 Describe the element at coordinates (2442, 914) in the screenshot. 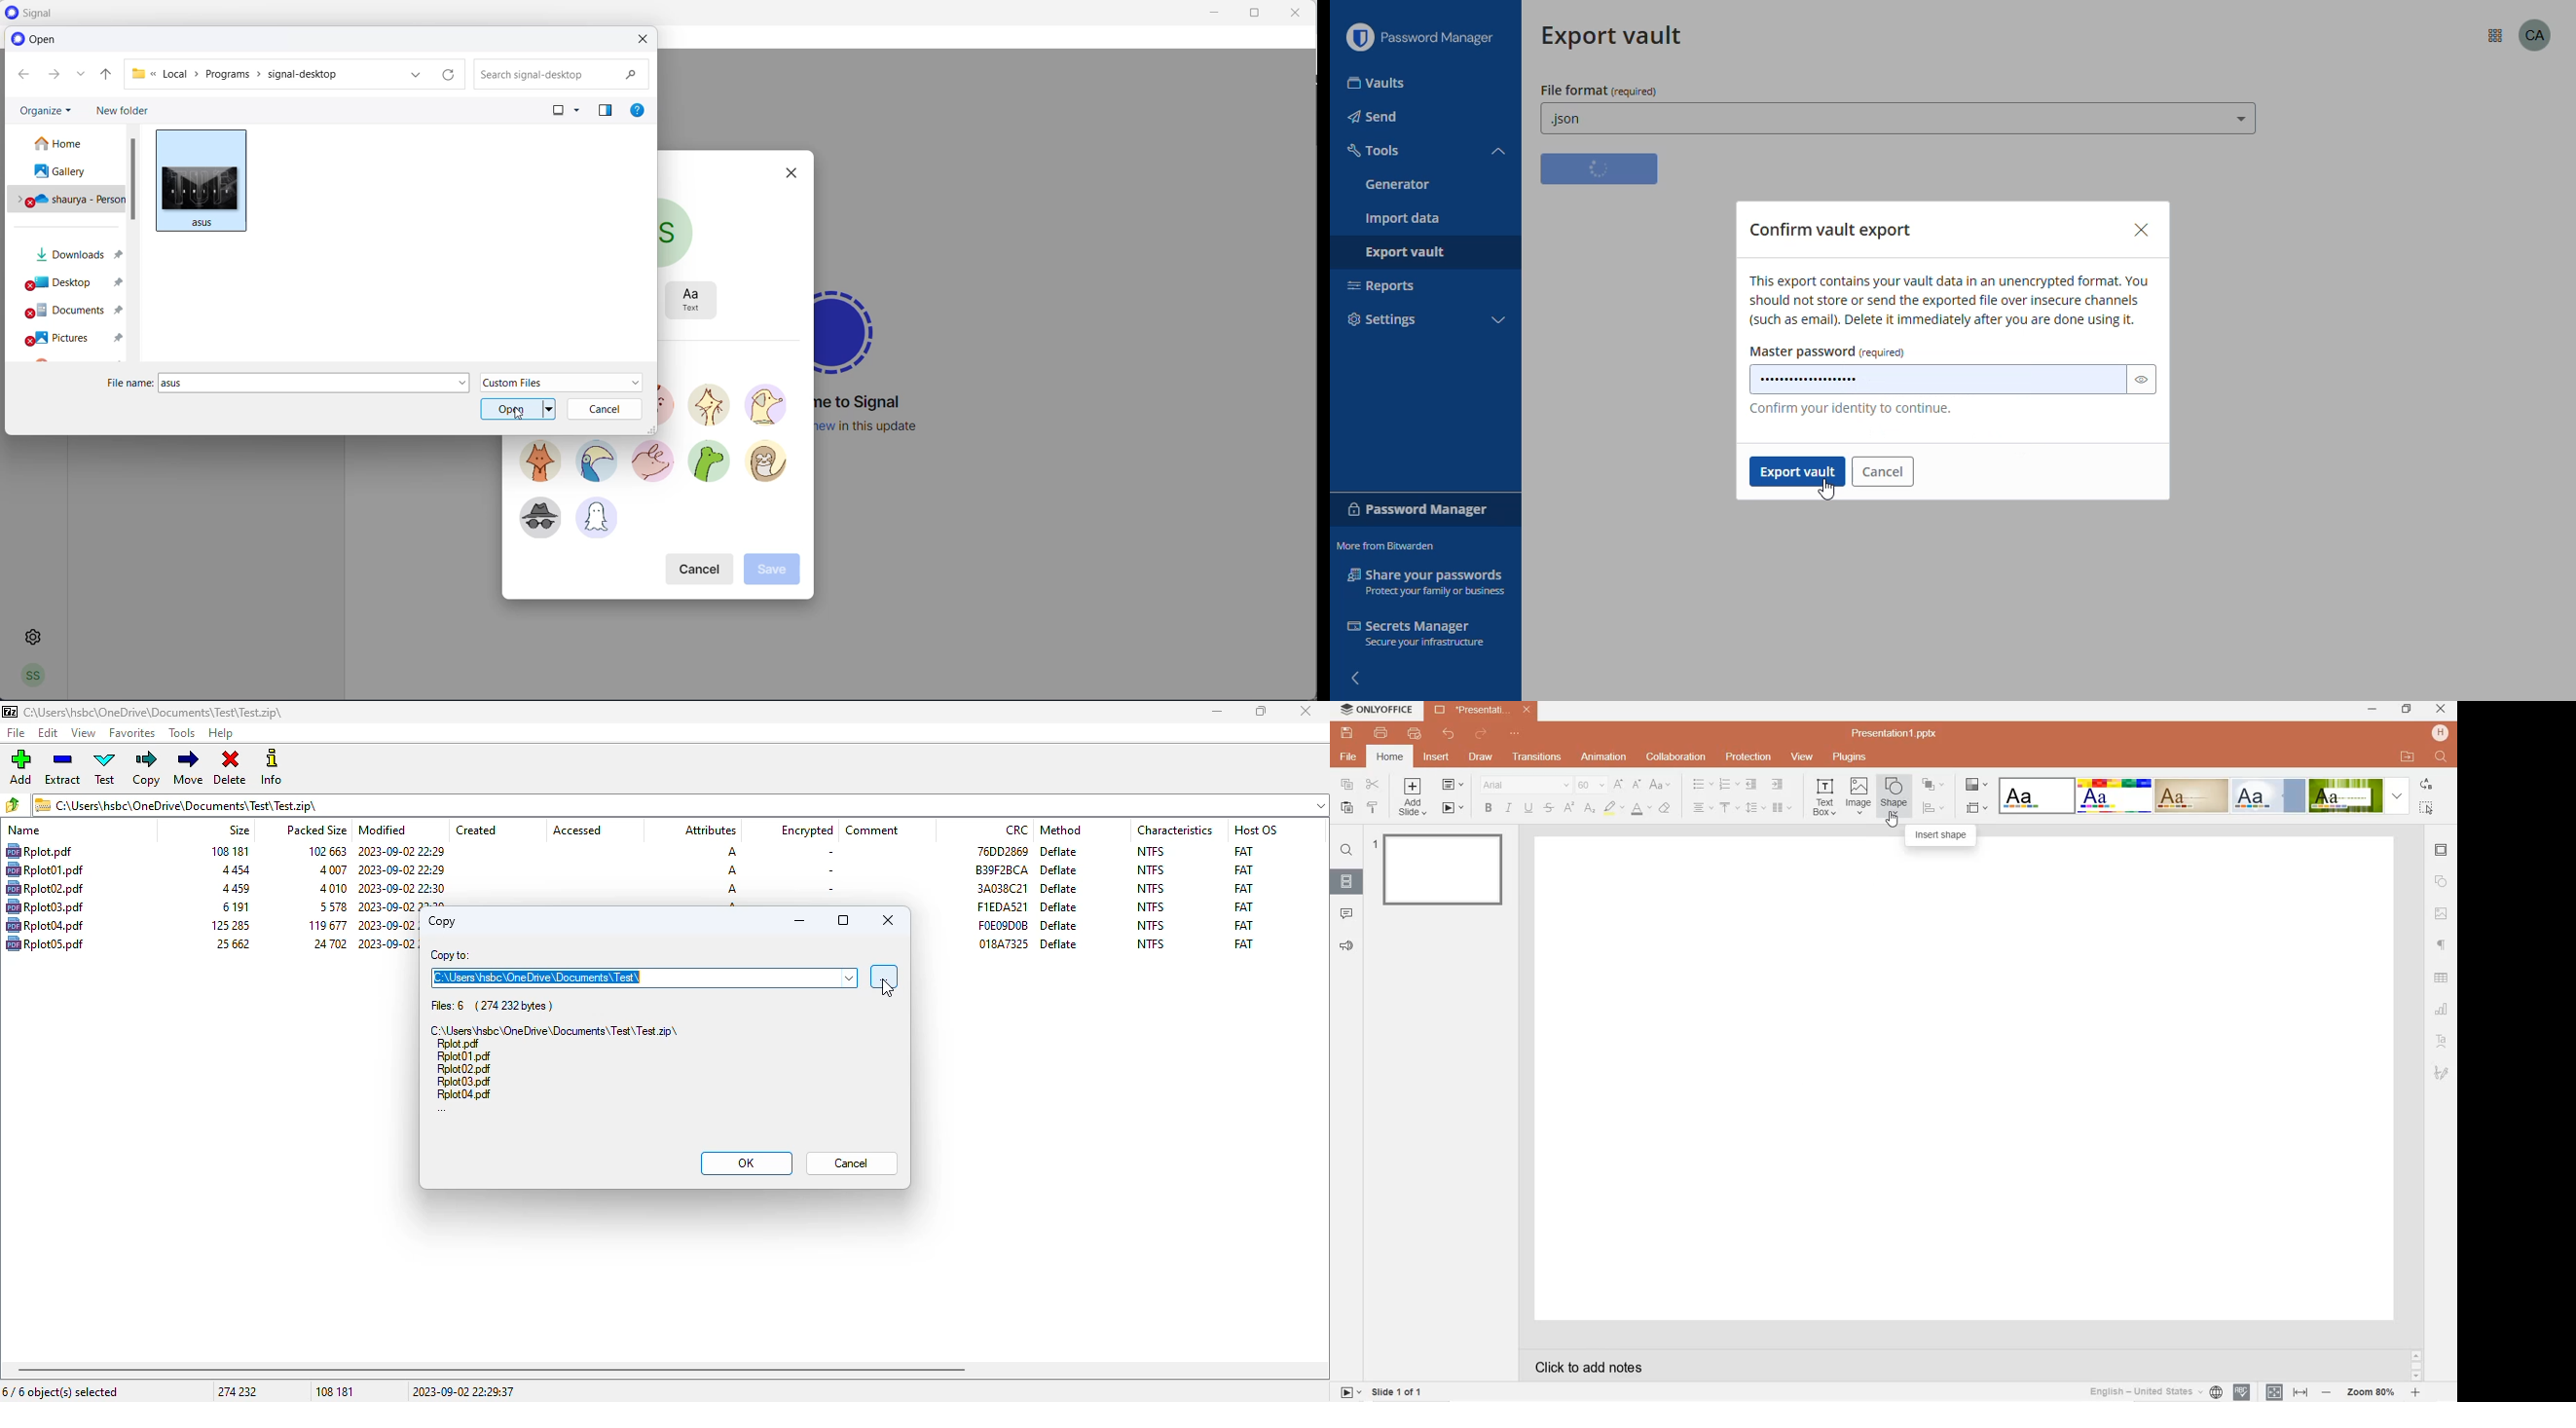

I see `image settings` at that location.